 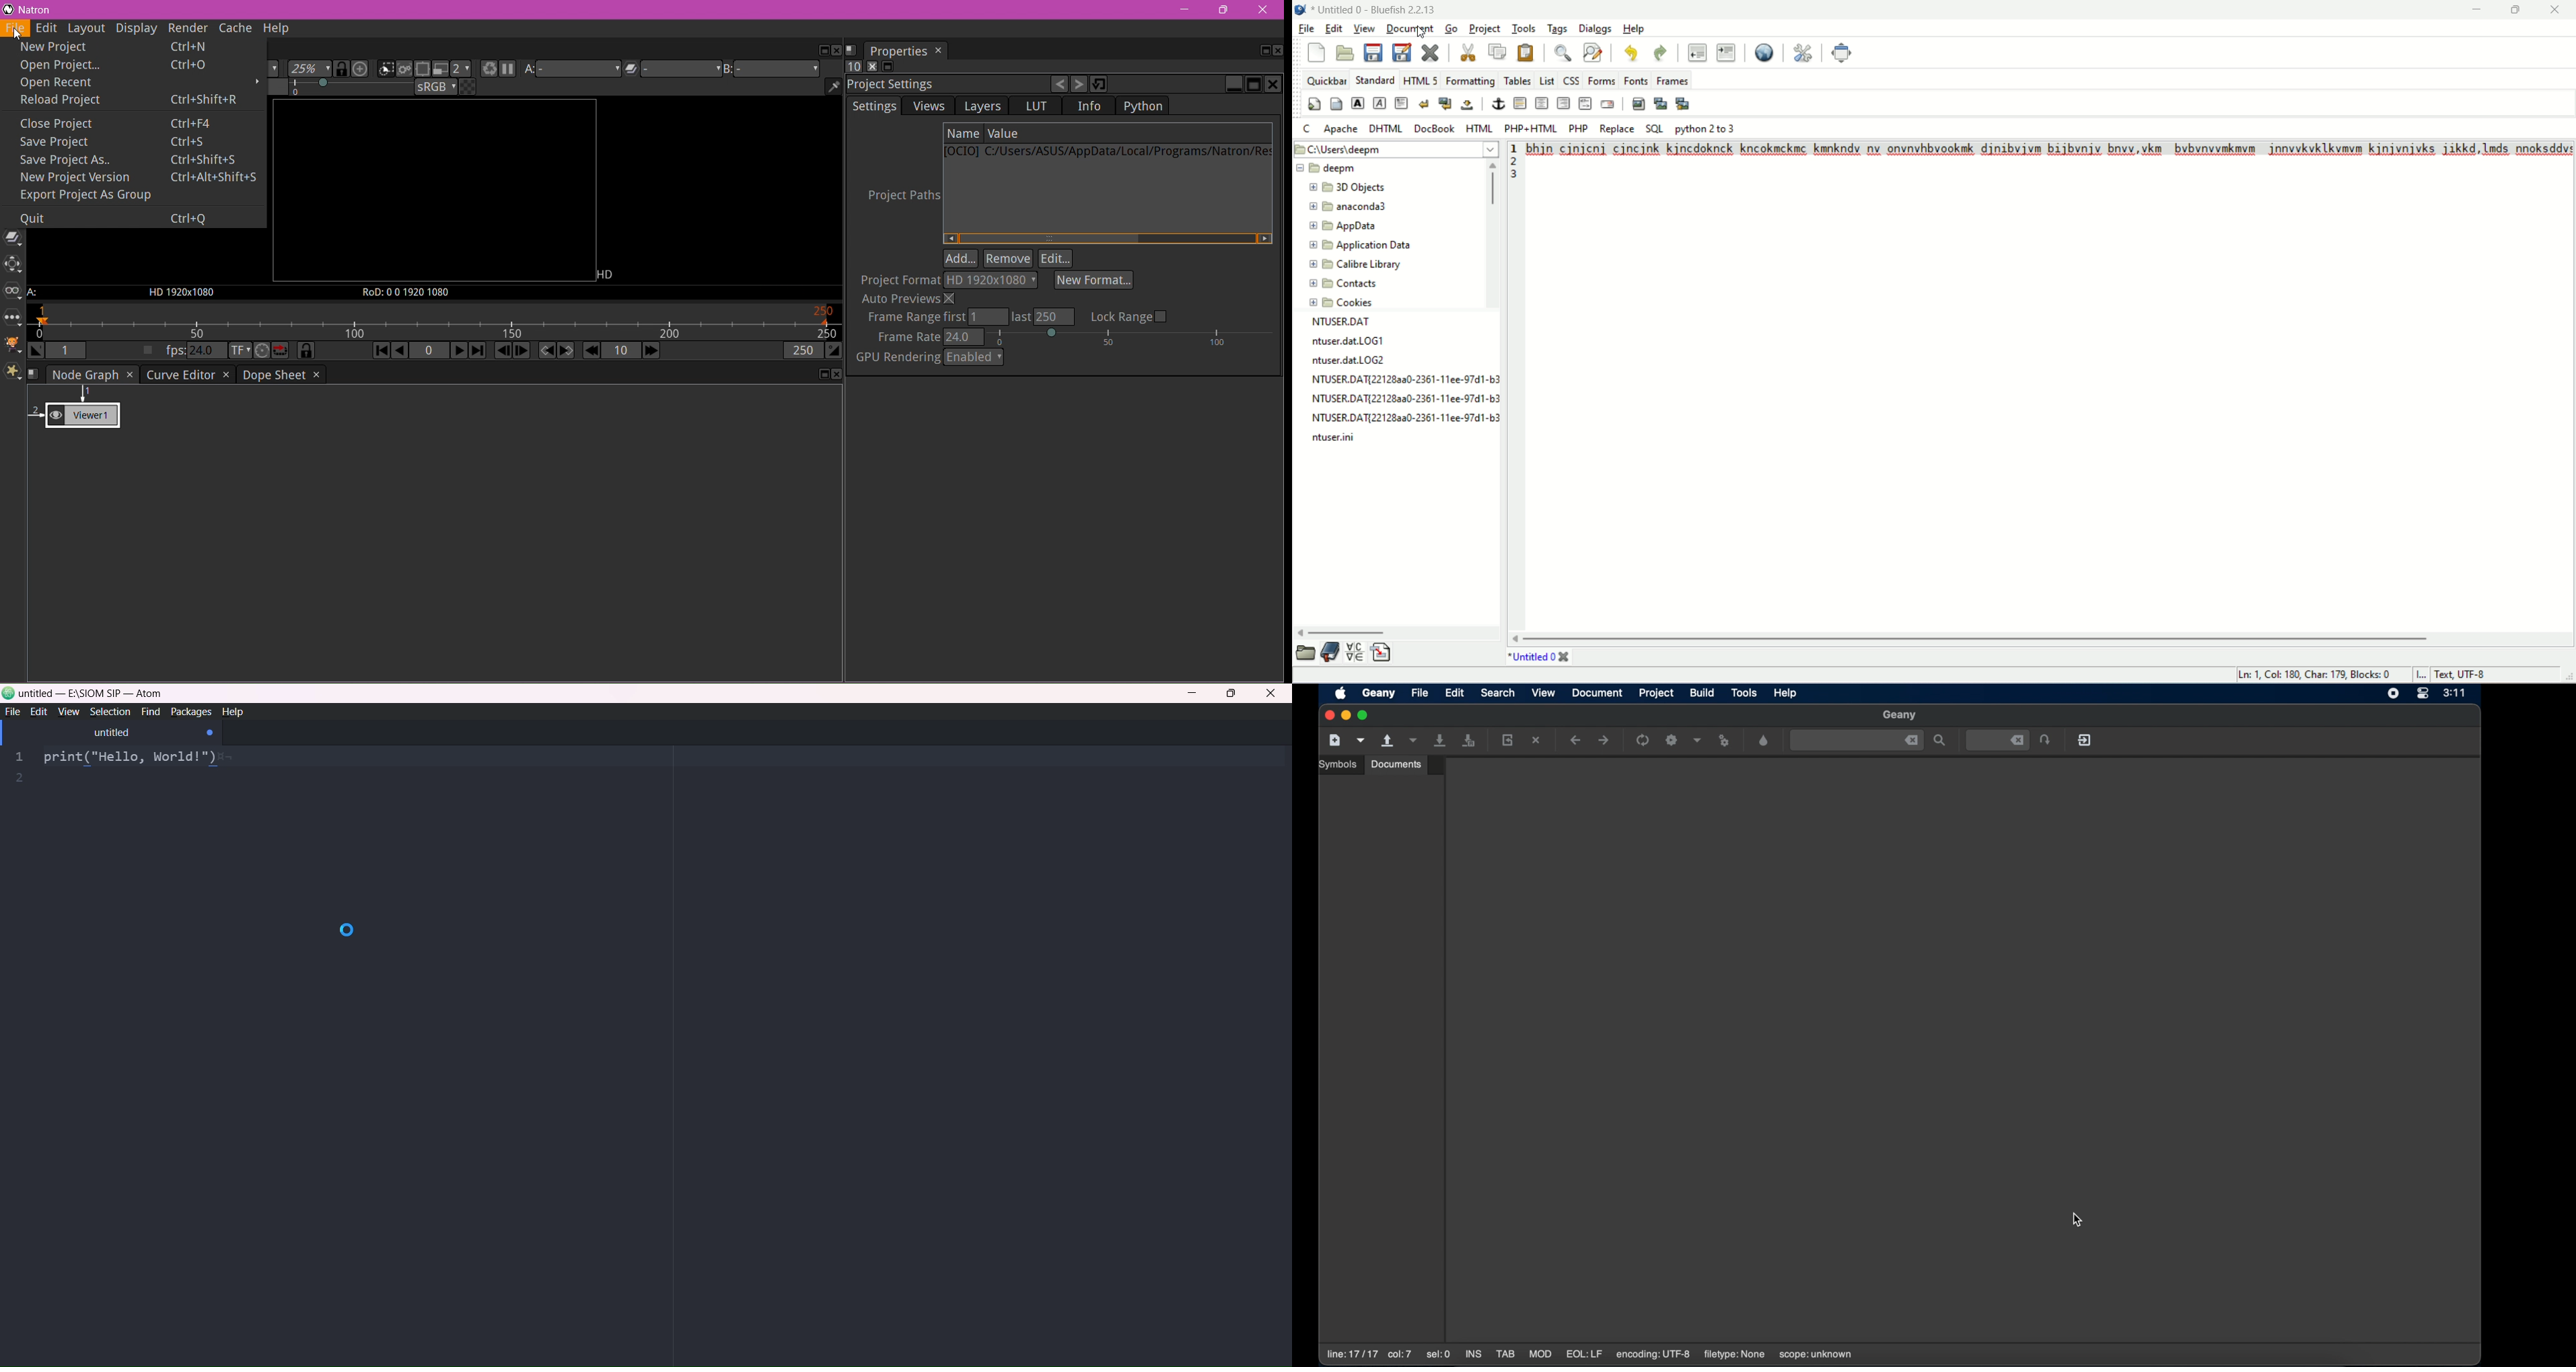 What do you see at coordinates (274, 376) in the screenshot?
I see `Dope Sheet` at bounding box center [274, 376].